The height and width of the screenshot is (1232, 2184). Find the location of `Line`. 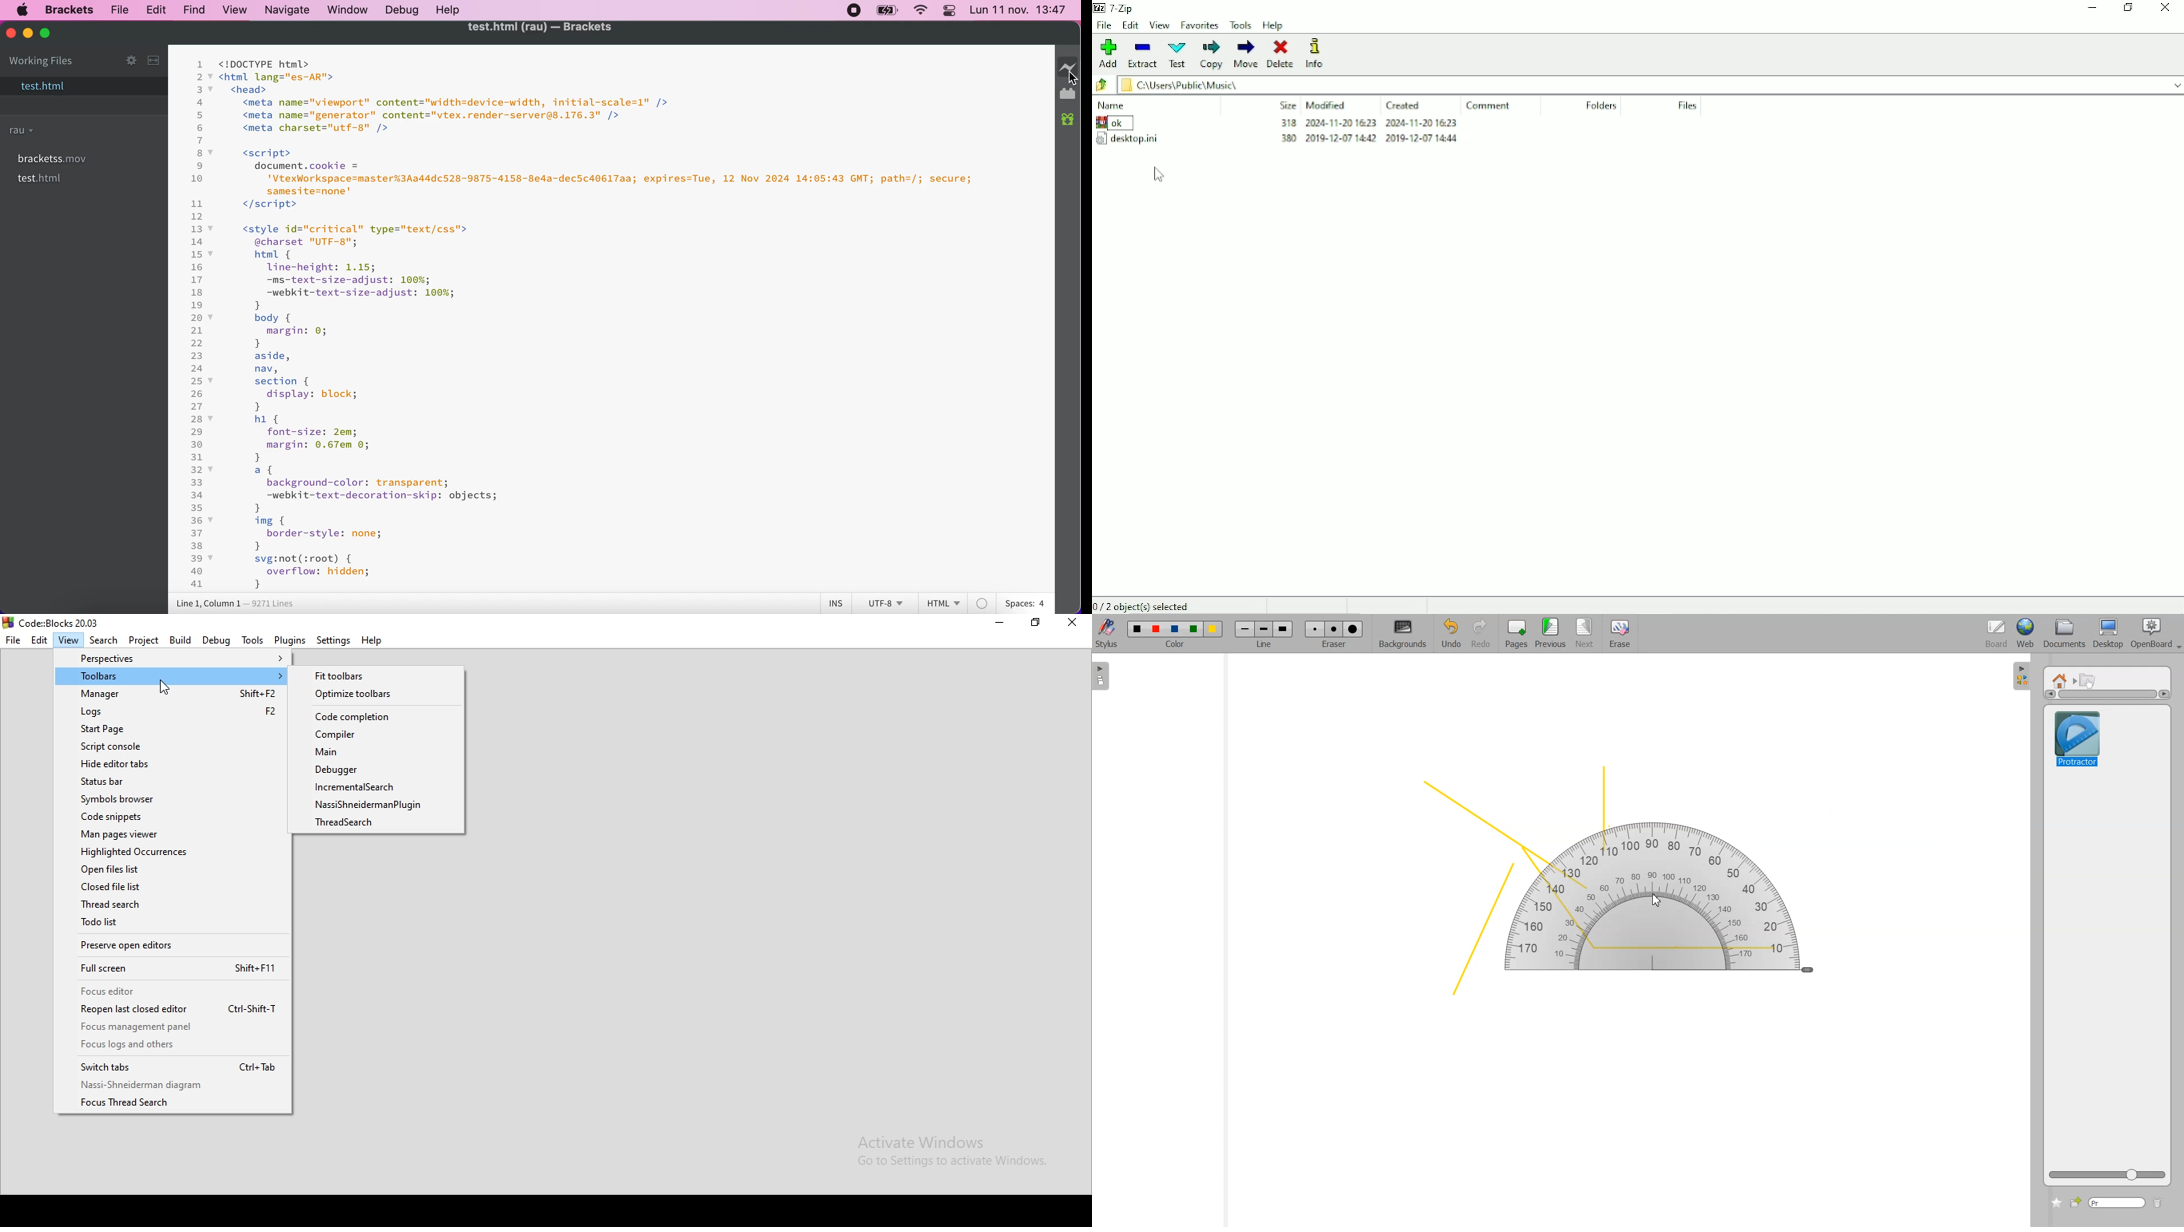

Line is located at coordinates (1264, 629).